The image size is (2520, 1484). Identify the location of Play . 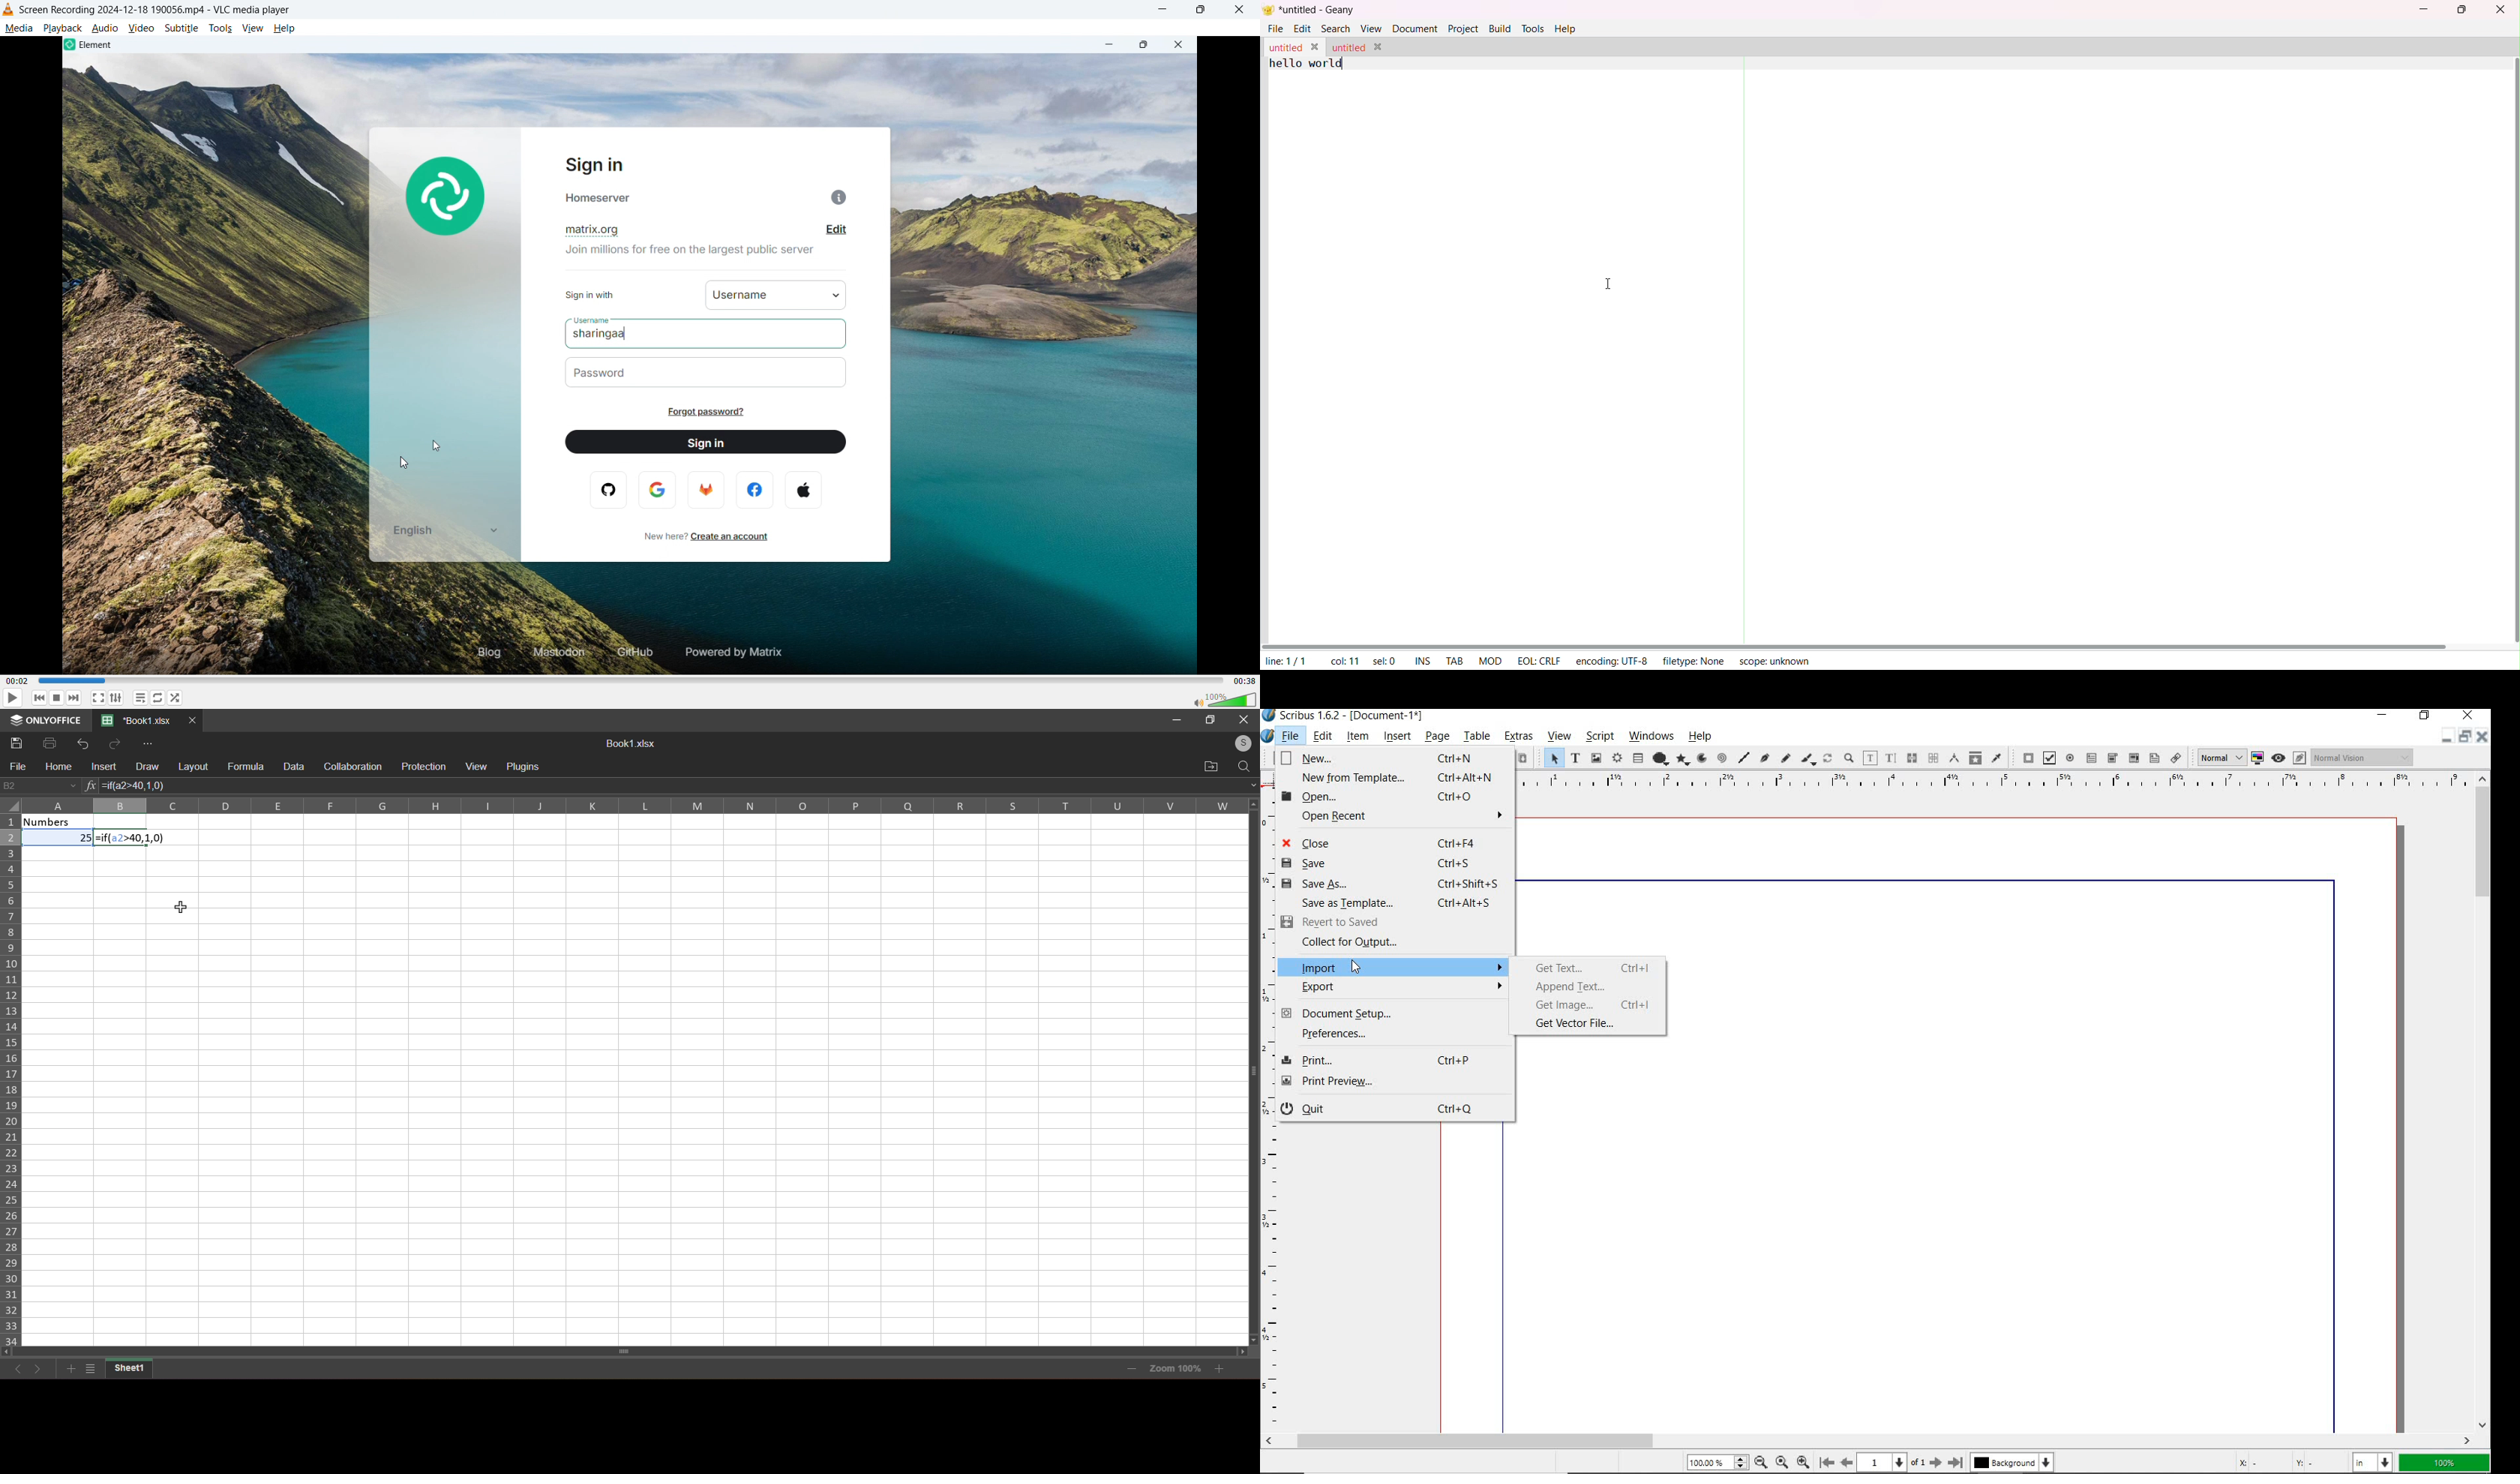
(12, 698).